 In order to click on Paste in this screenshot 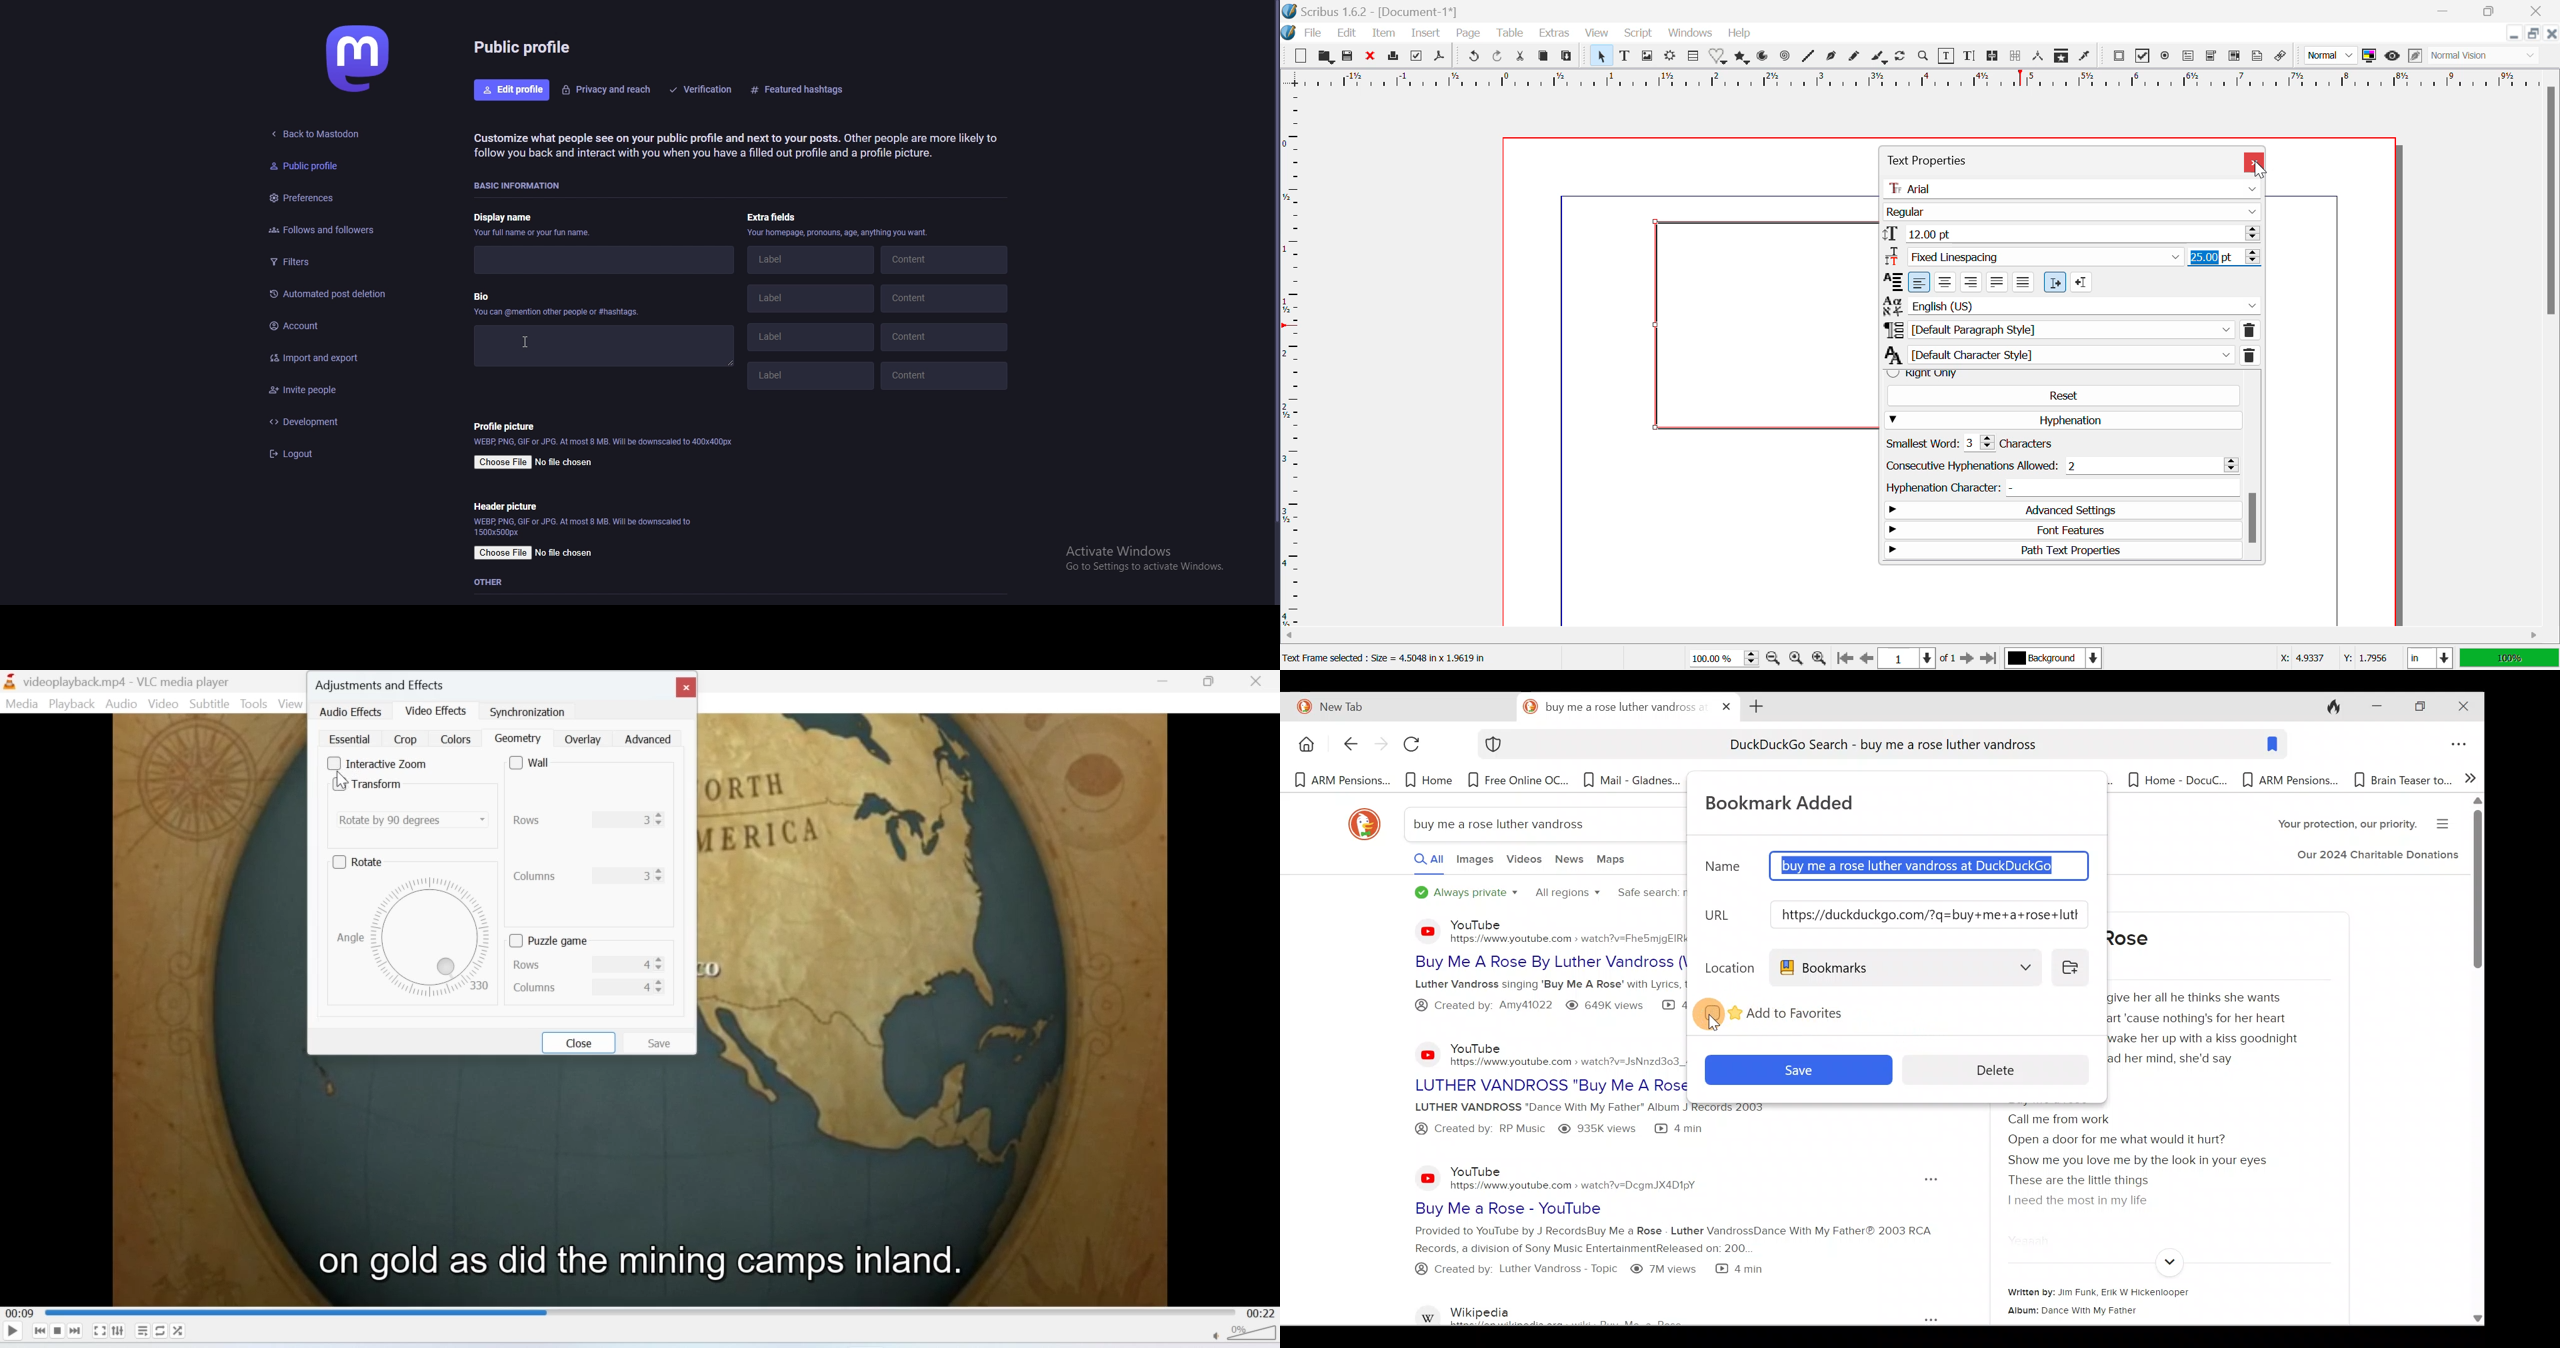, I will do `click(1567, 57)`.